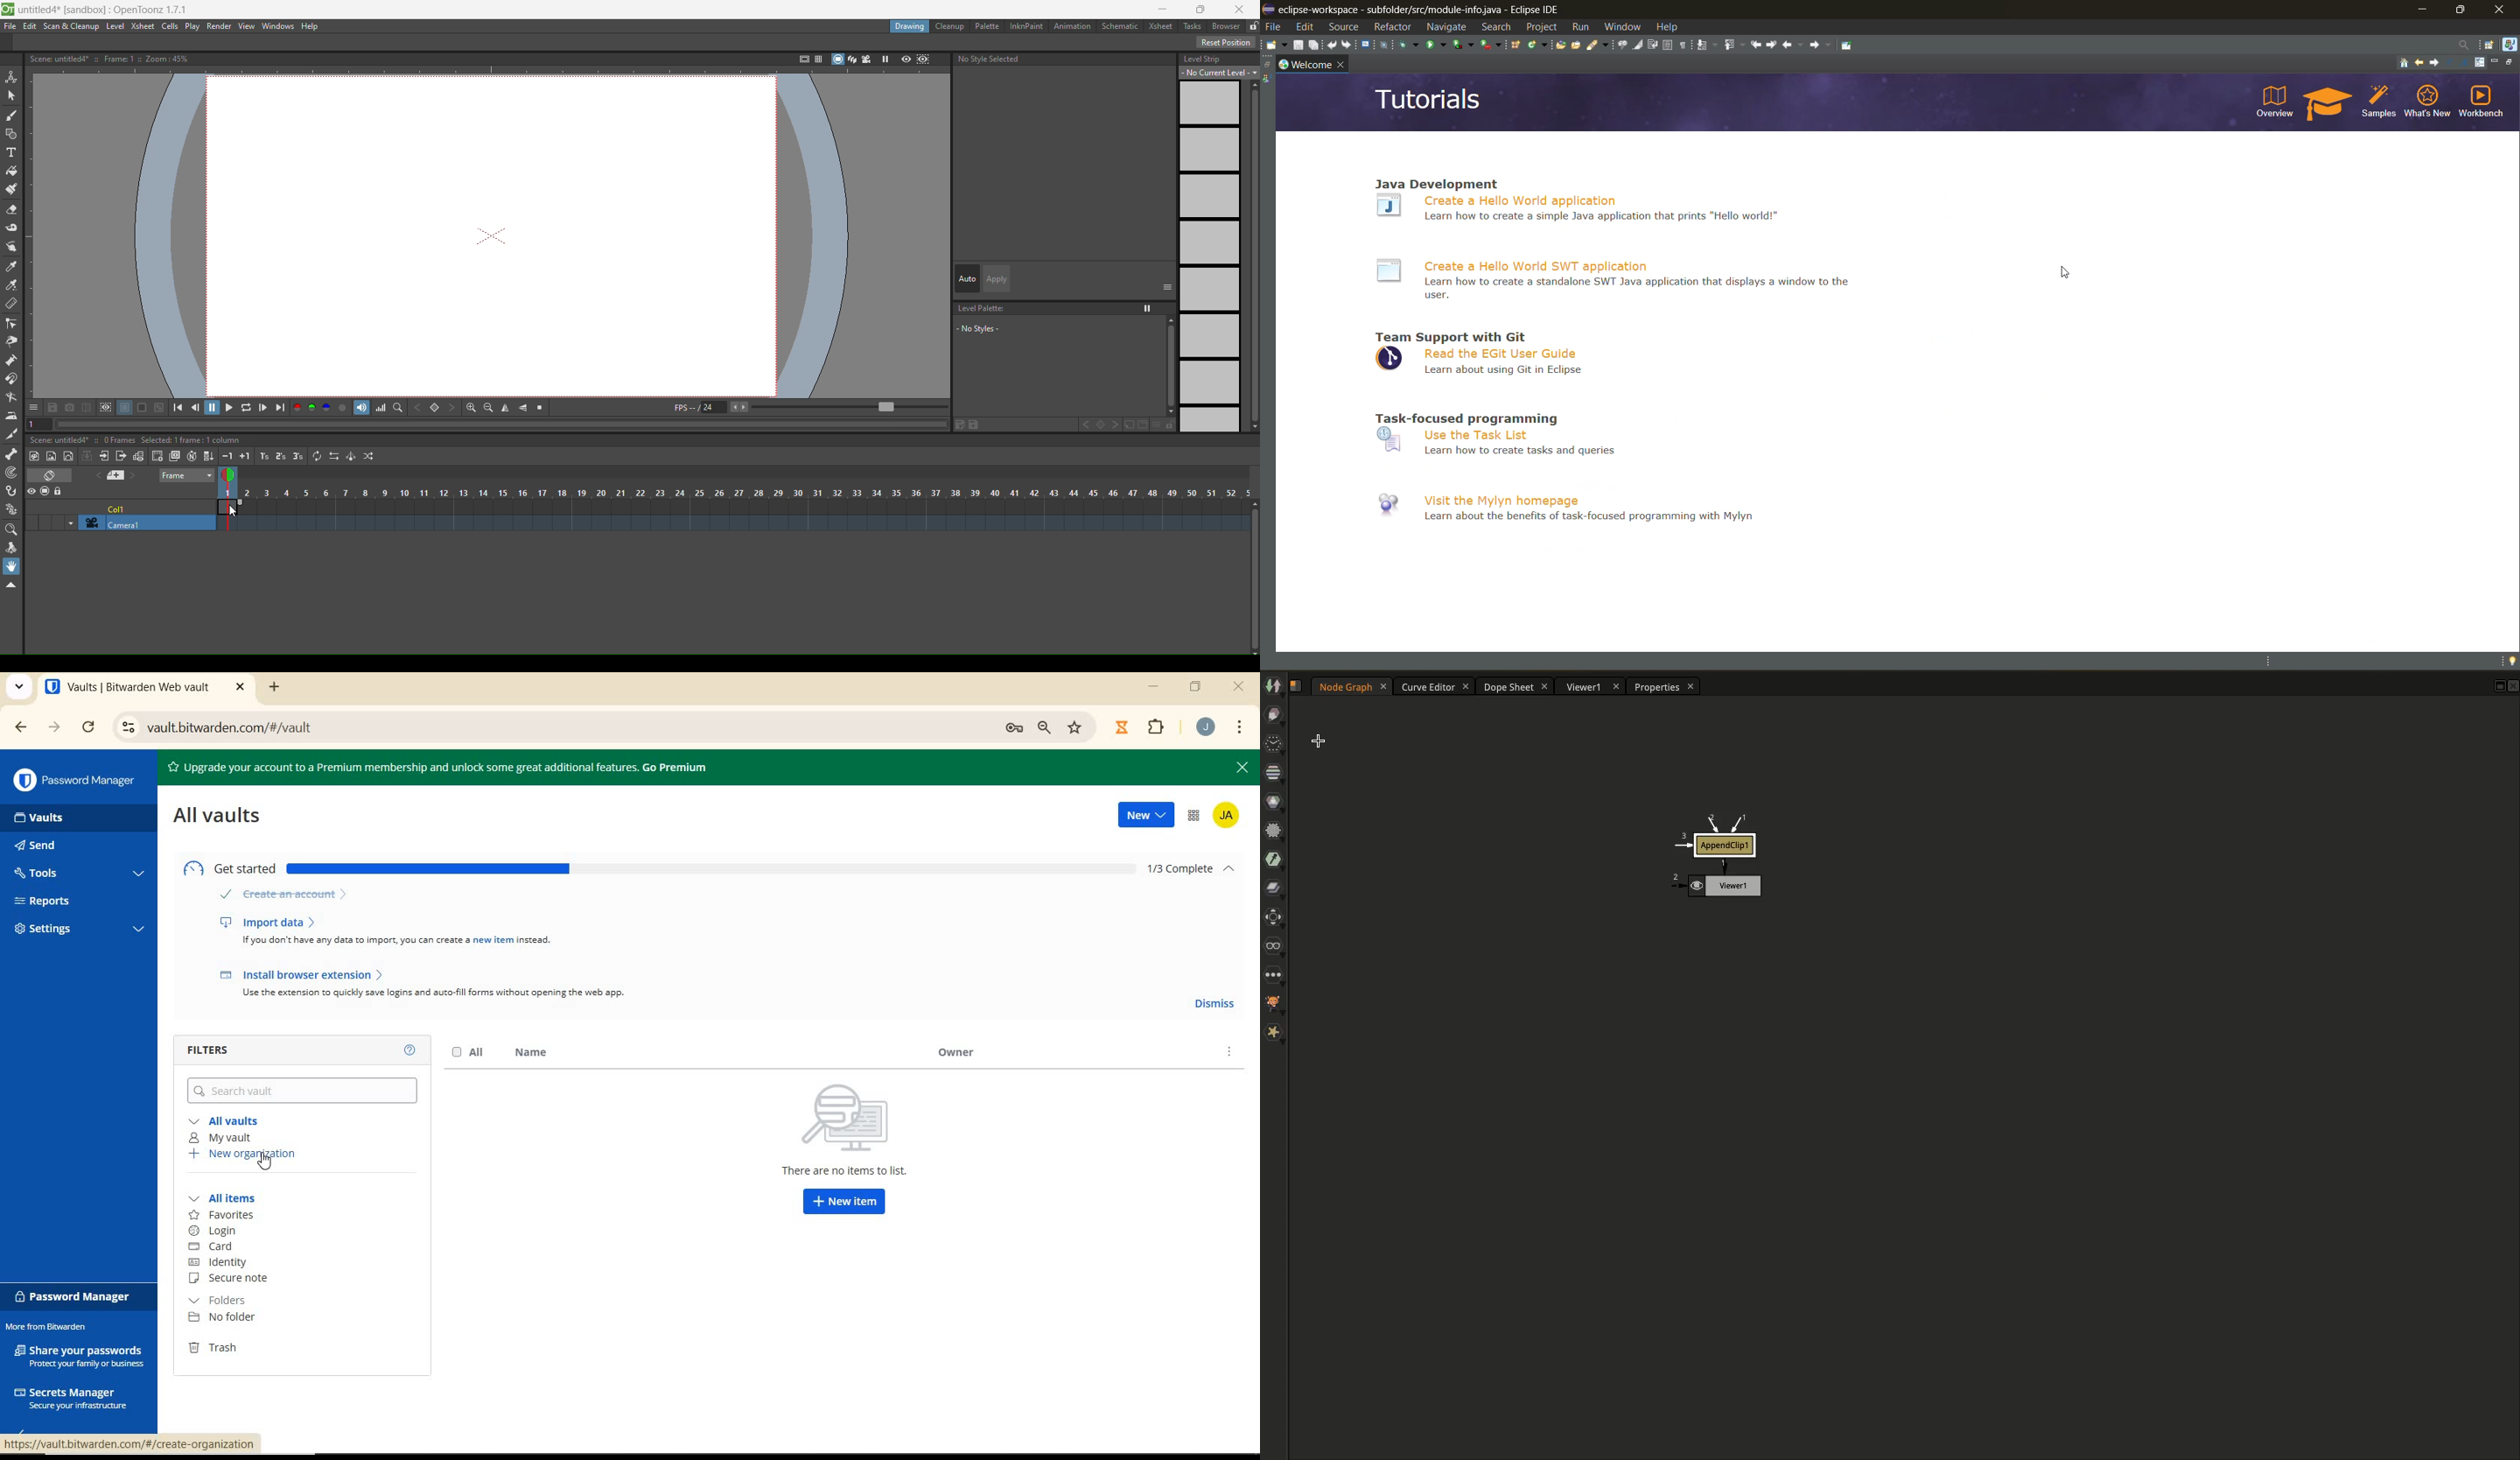 Image resolution: width=2520 pixels, height=1484 pixels. What do you see at coordinates (998, 279) in the screenshot?
I see `apply` at bounding box center [998, 279].